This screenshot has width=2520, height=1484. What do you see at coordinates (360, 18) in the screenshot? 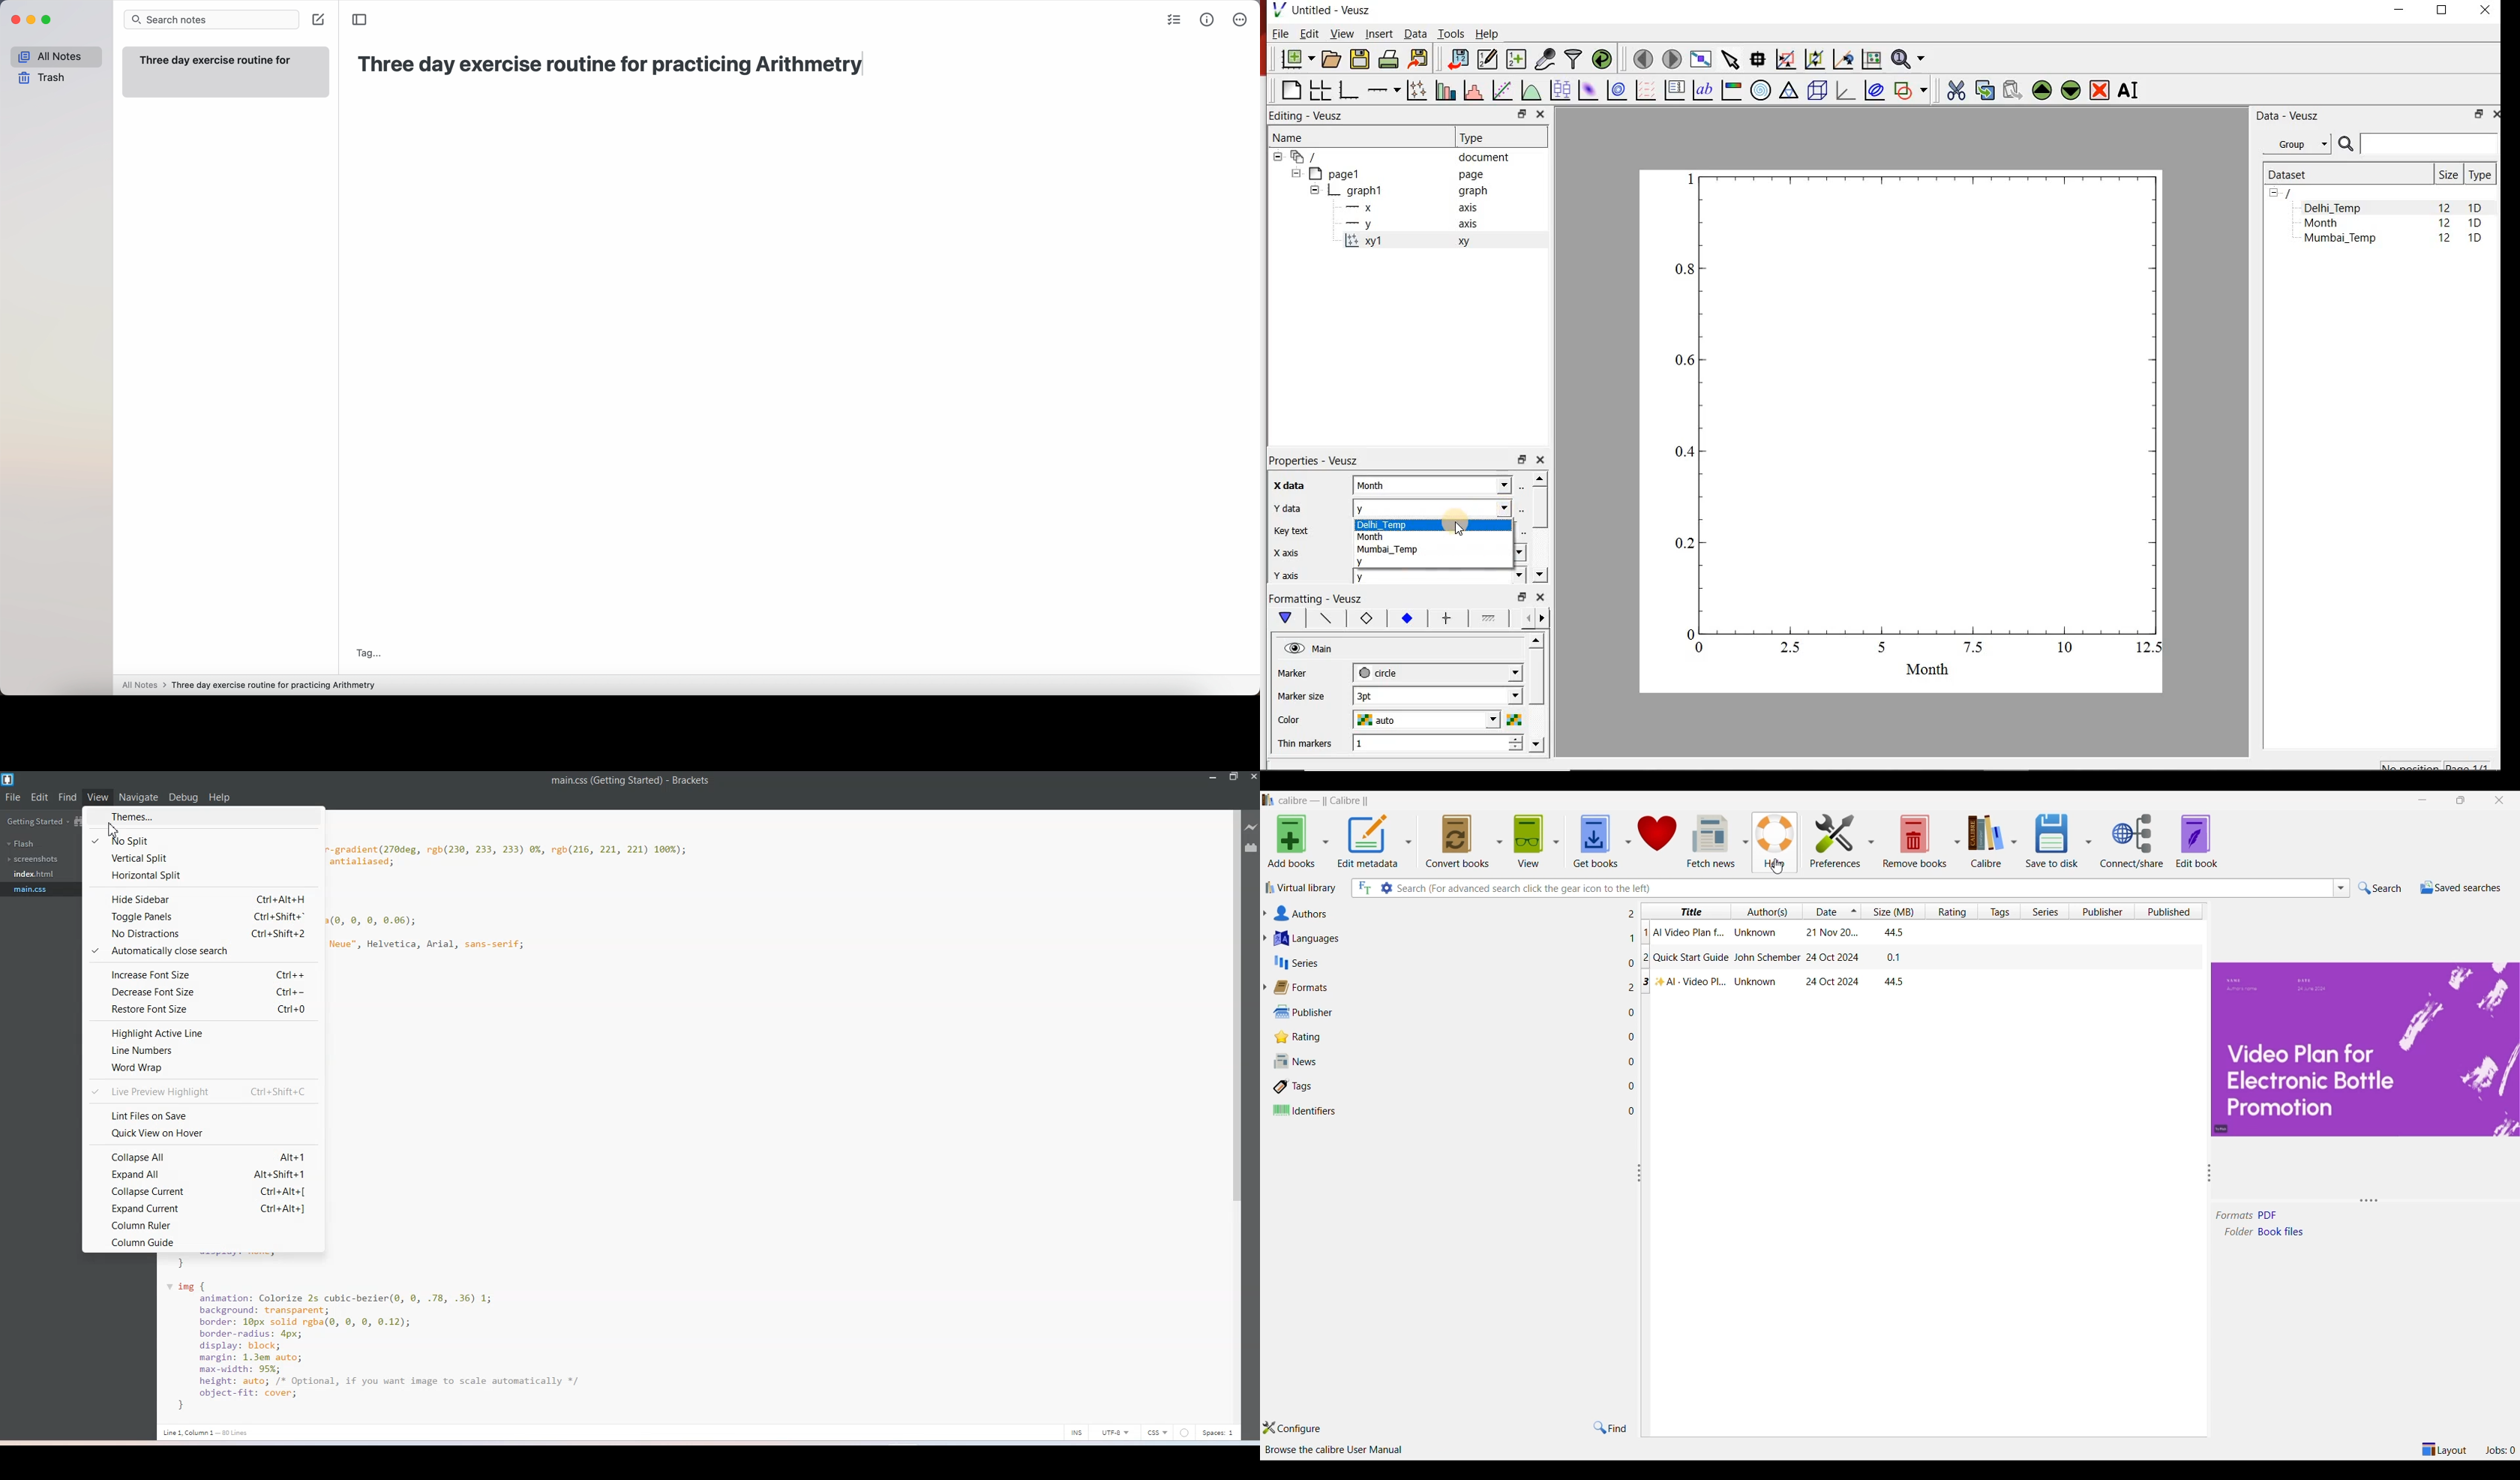
I see `toggle sidebar` at bounding box center [360, 18].